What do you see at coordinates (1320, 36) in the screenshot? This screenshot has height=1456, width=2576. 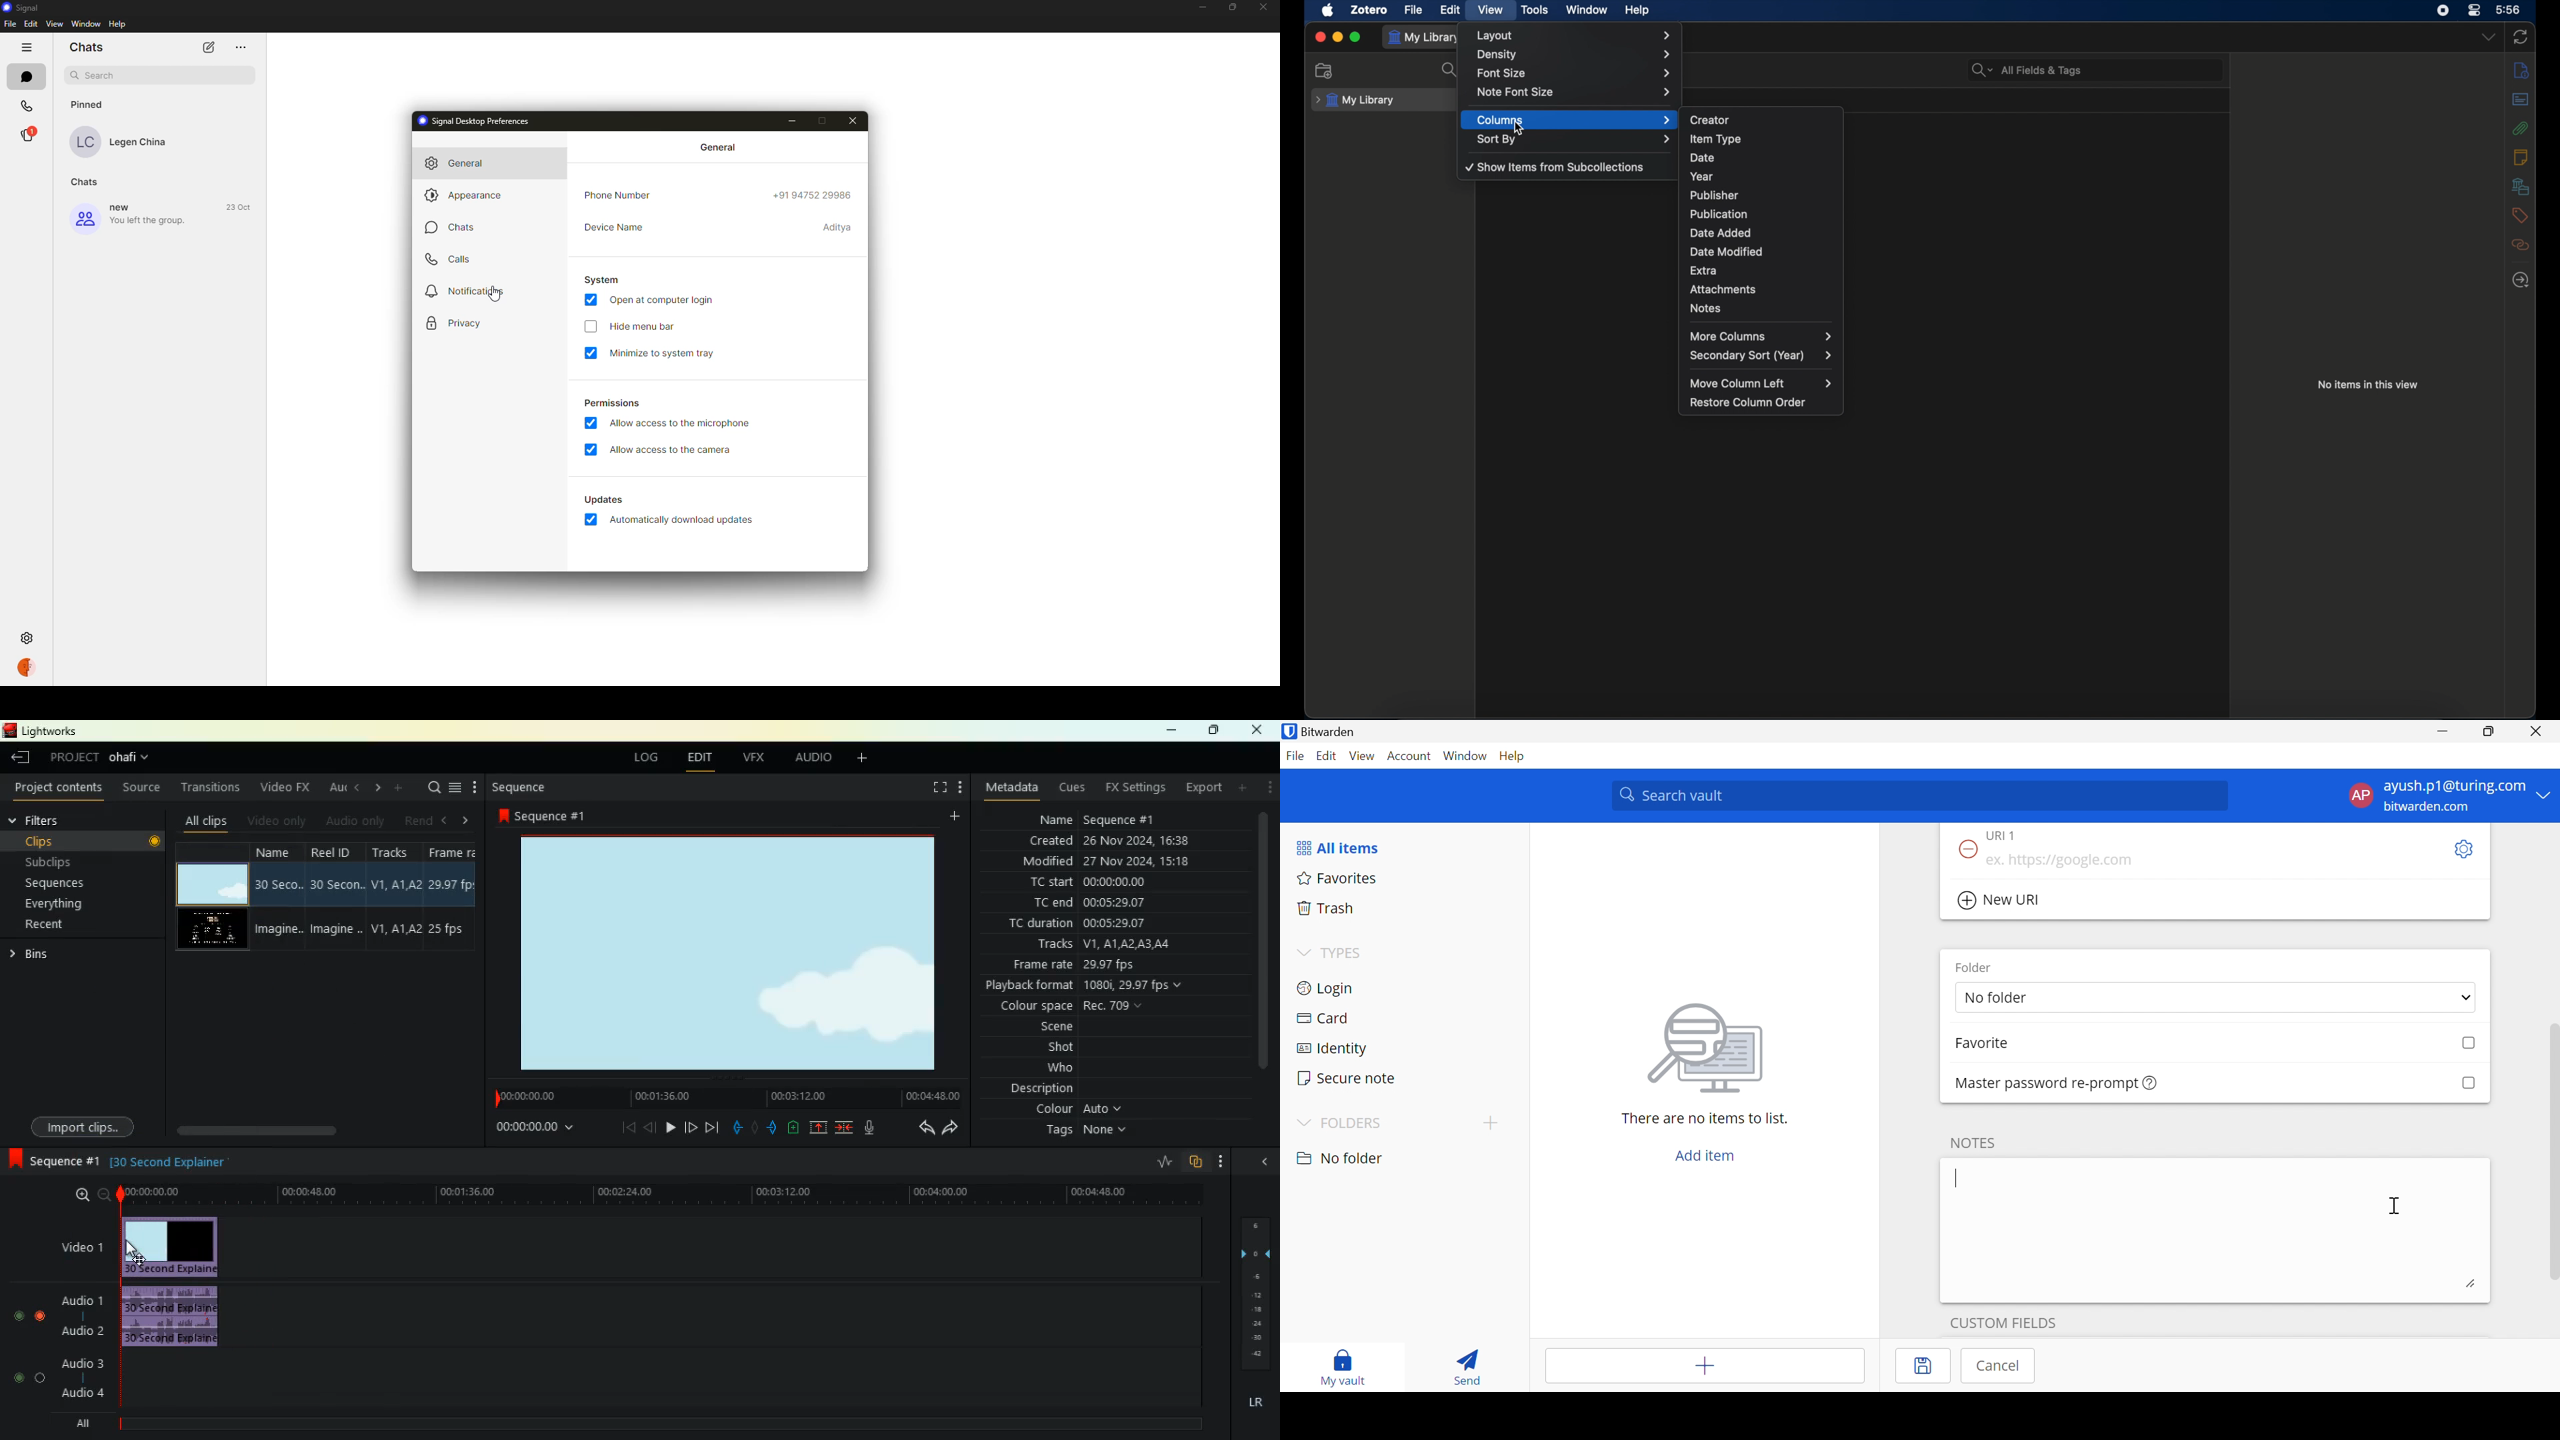 I see `close` at bounding box center [1320, 36].